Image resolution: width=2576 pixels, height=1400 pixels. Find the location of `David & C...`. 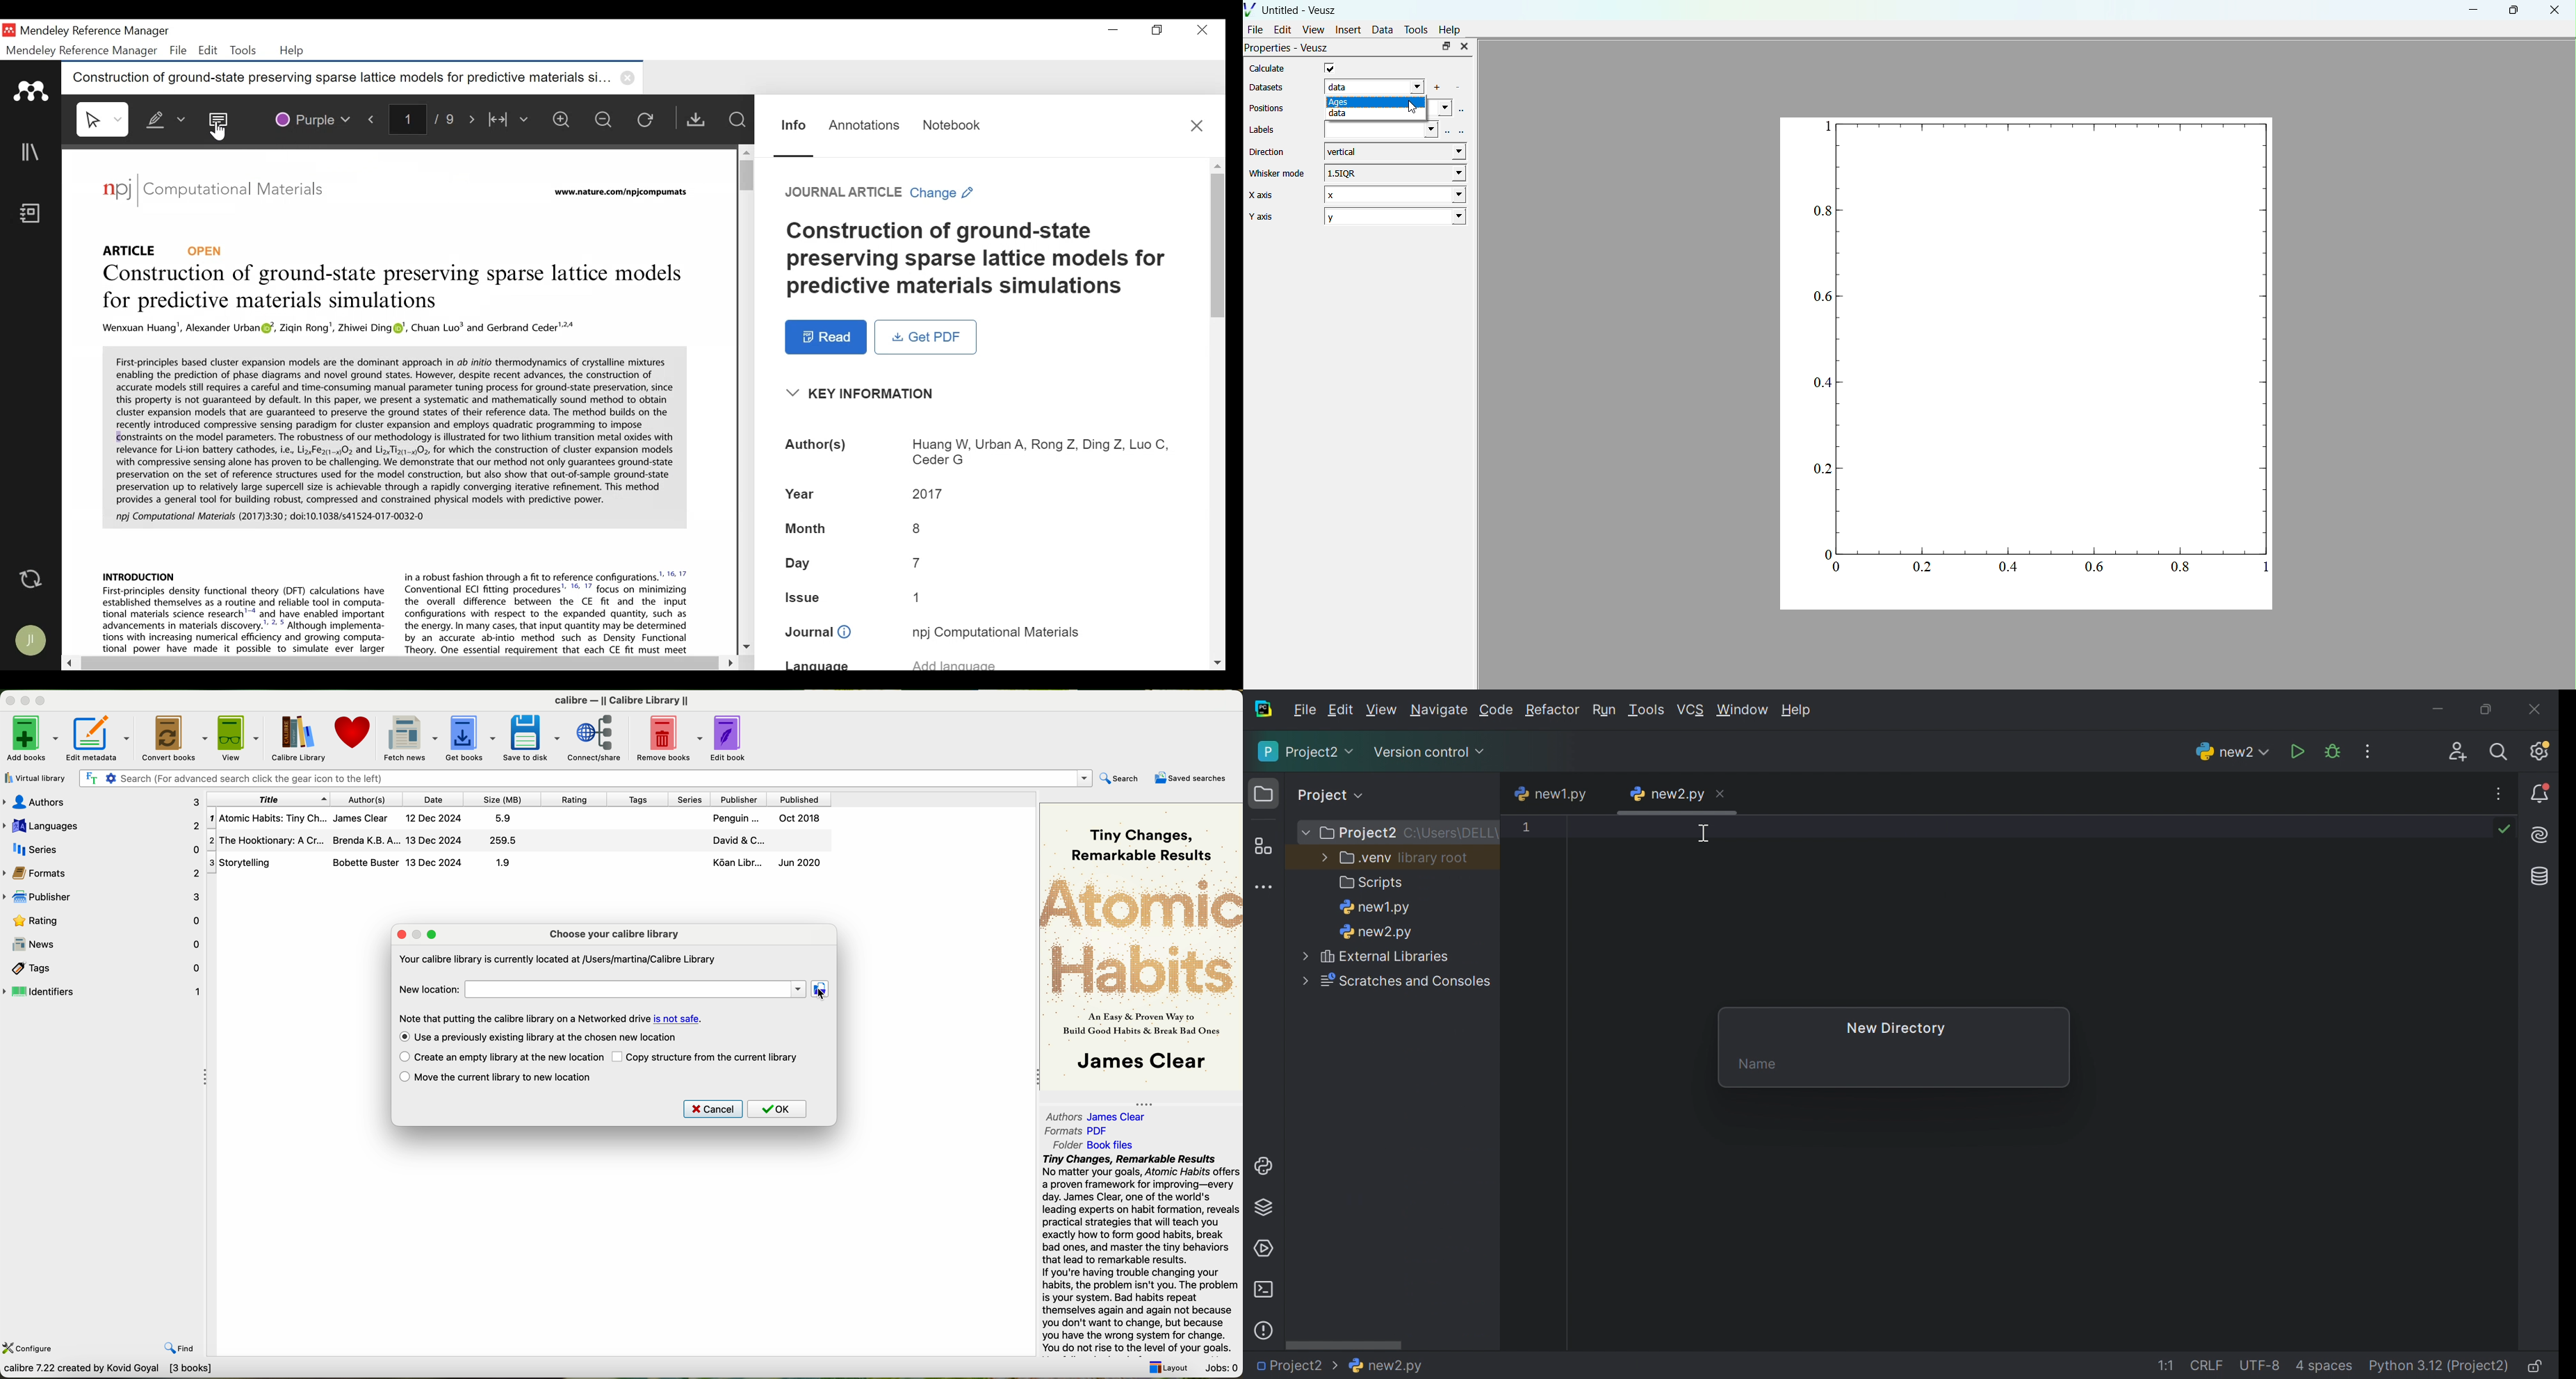

David & C... is located at coordinates (762, 841).